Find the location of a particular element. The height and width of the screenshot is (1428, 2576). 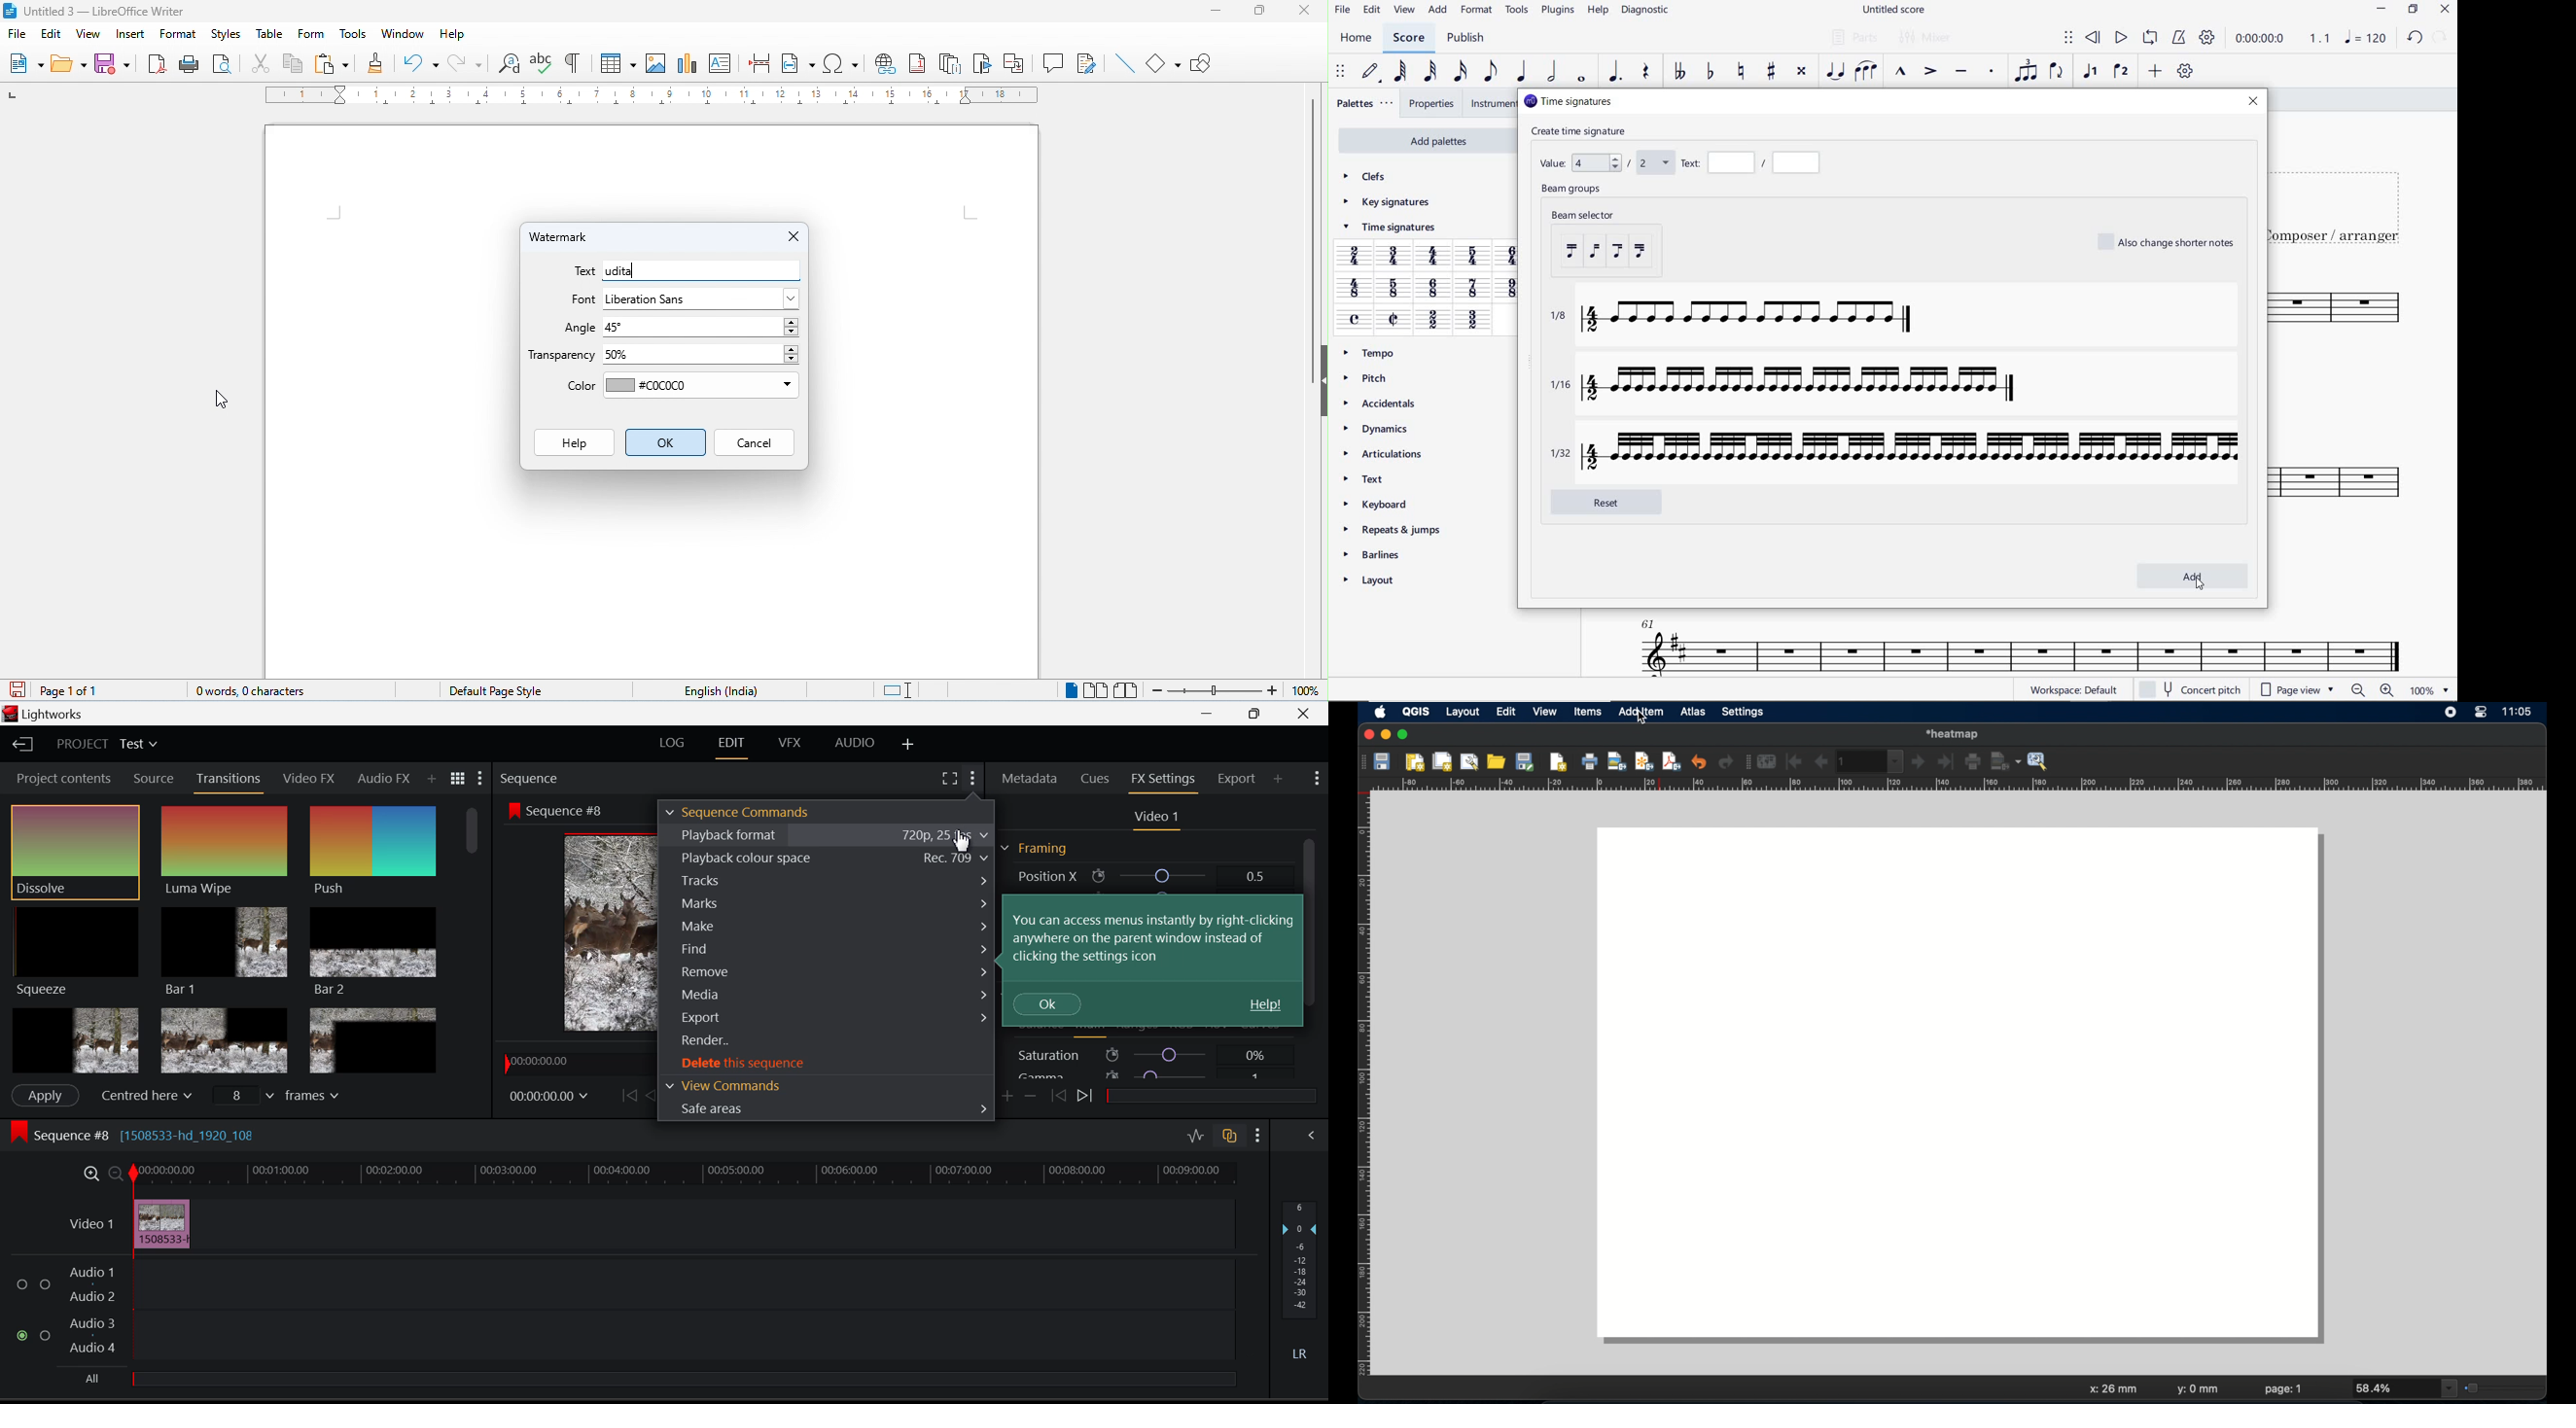

TUPLET is located at coordinates (2025, 72).